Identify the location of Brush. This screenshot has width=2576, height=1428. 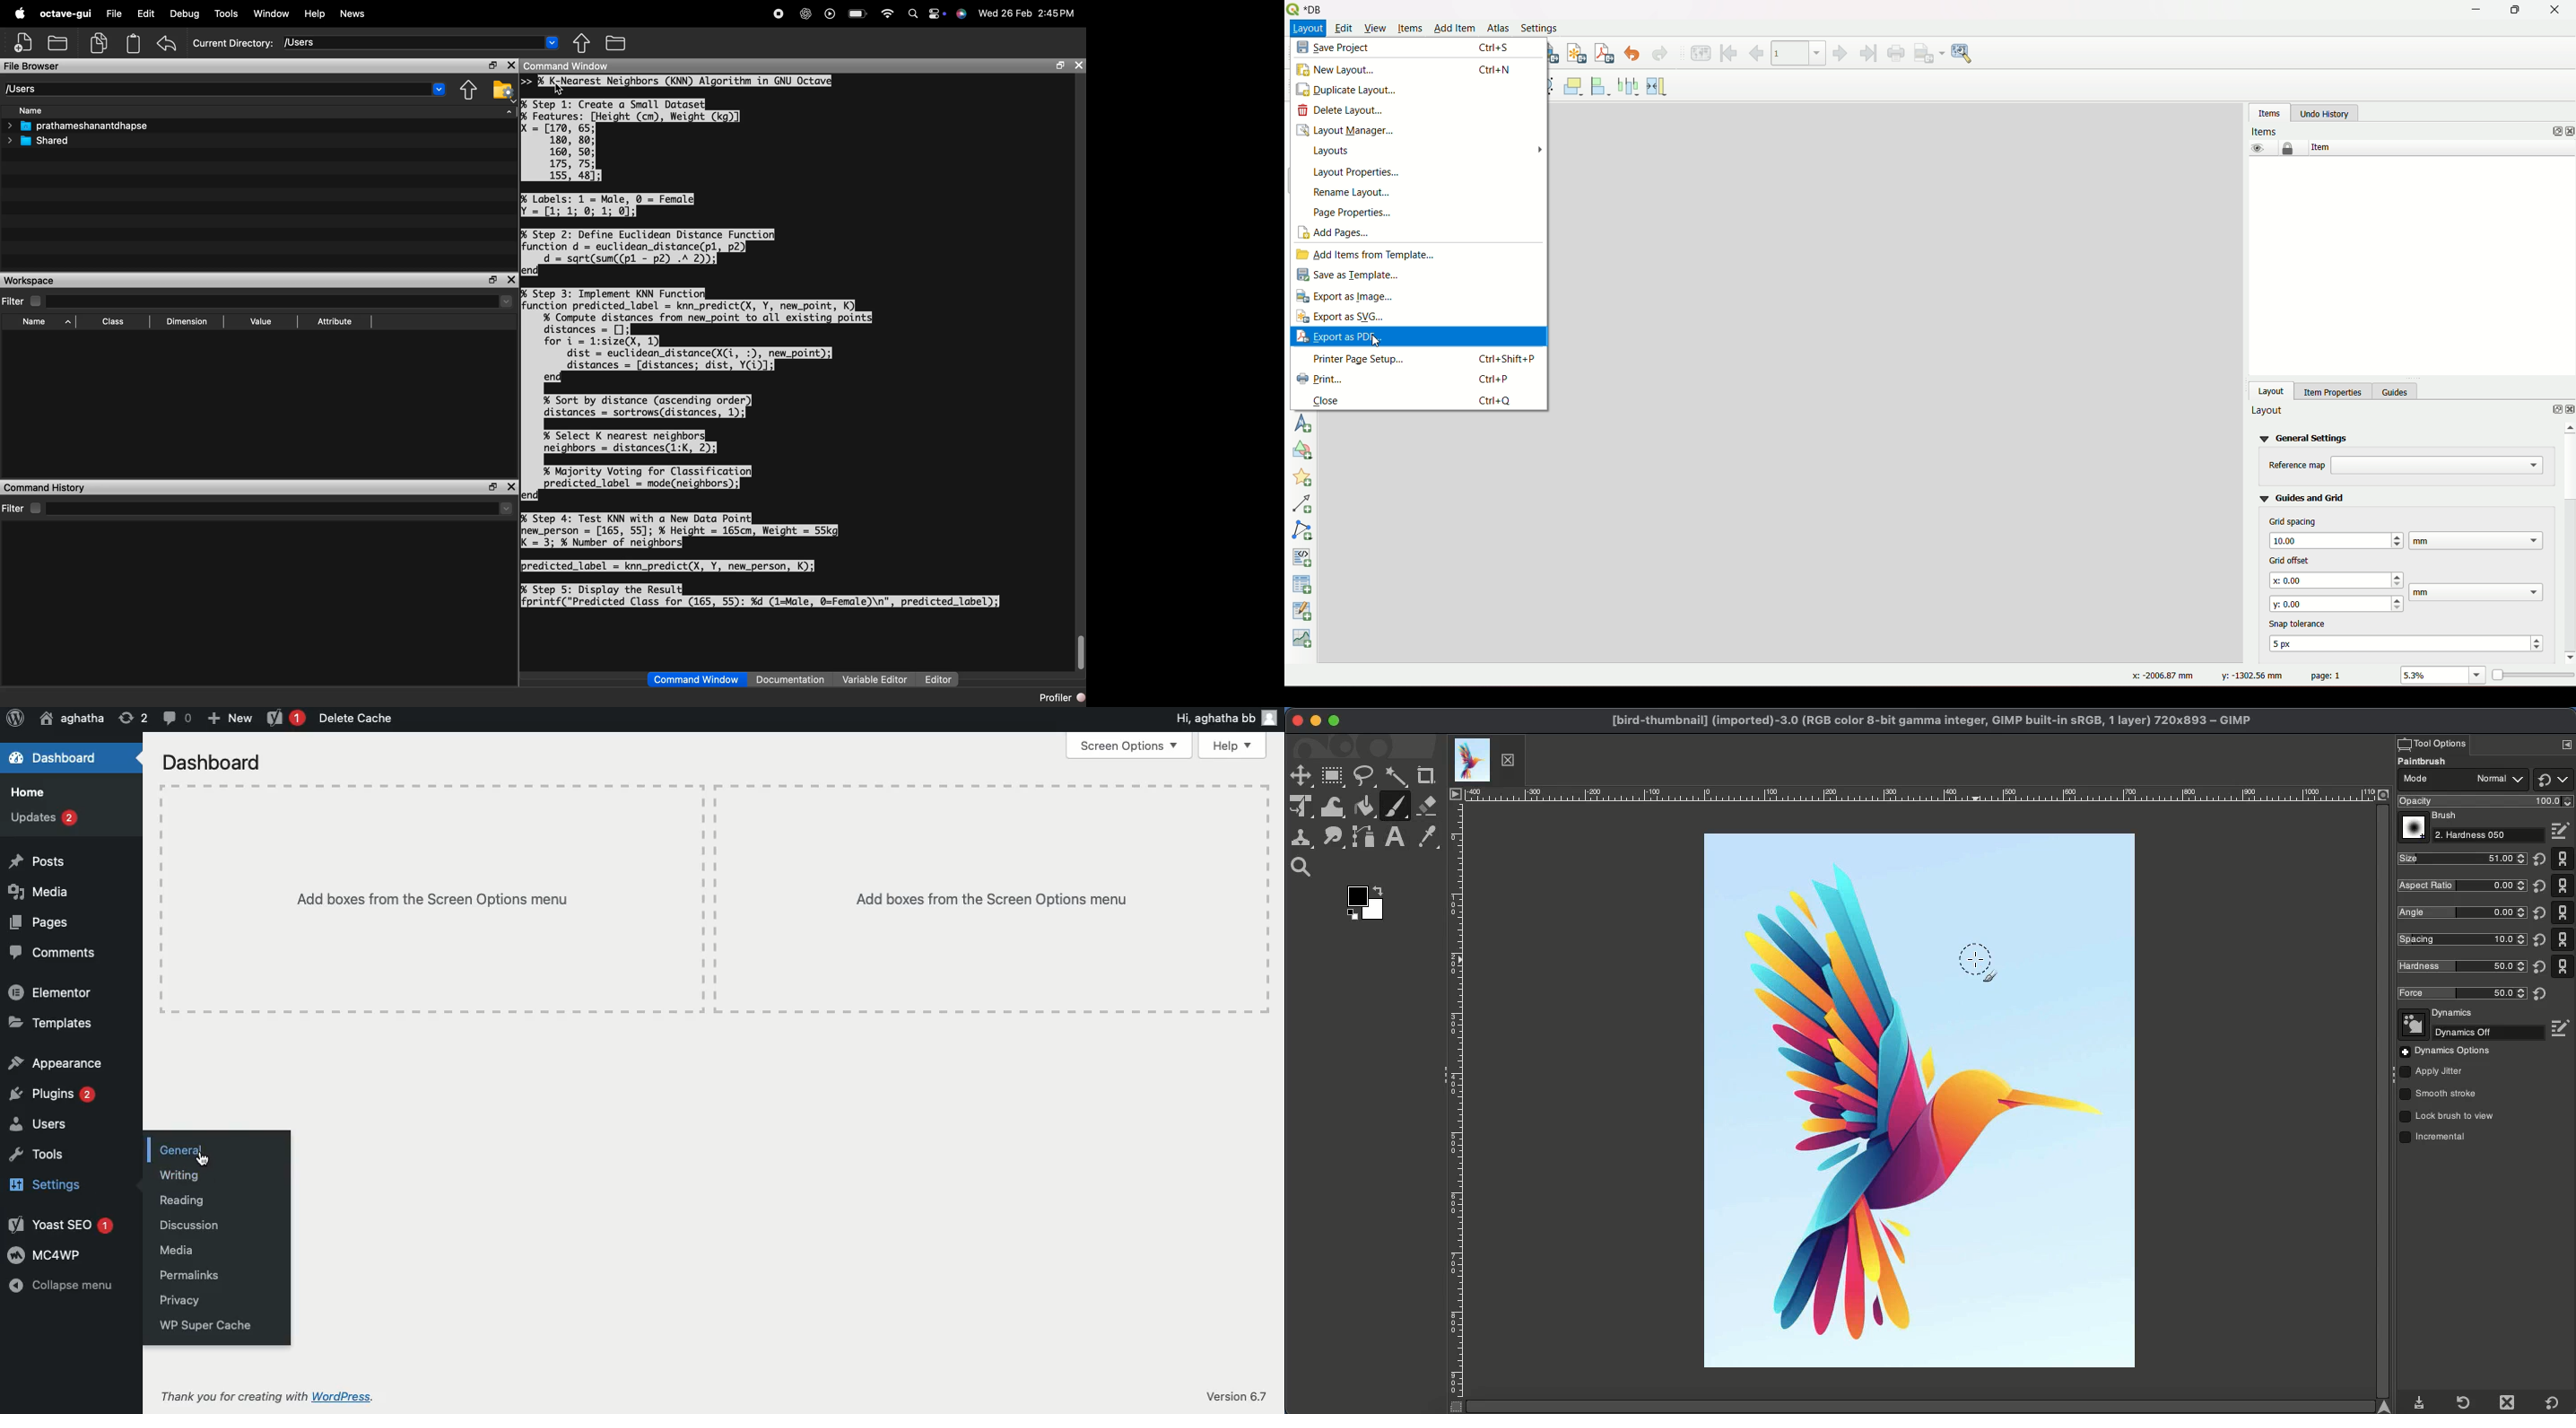
(2431, 816).